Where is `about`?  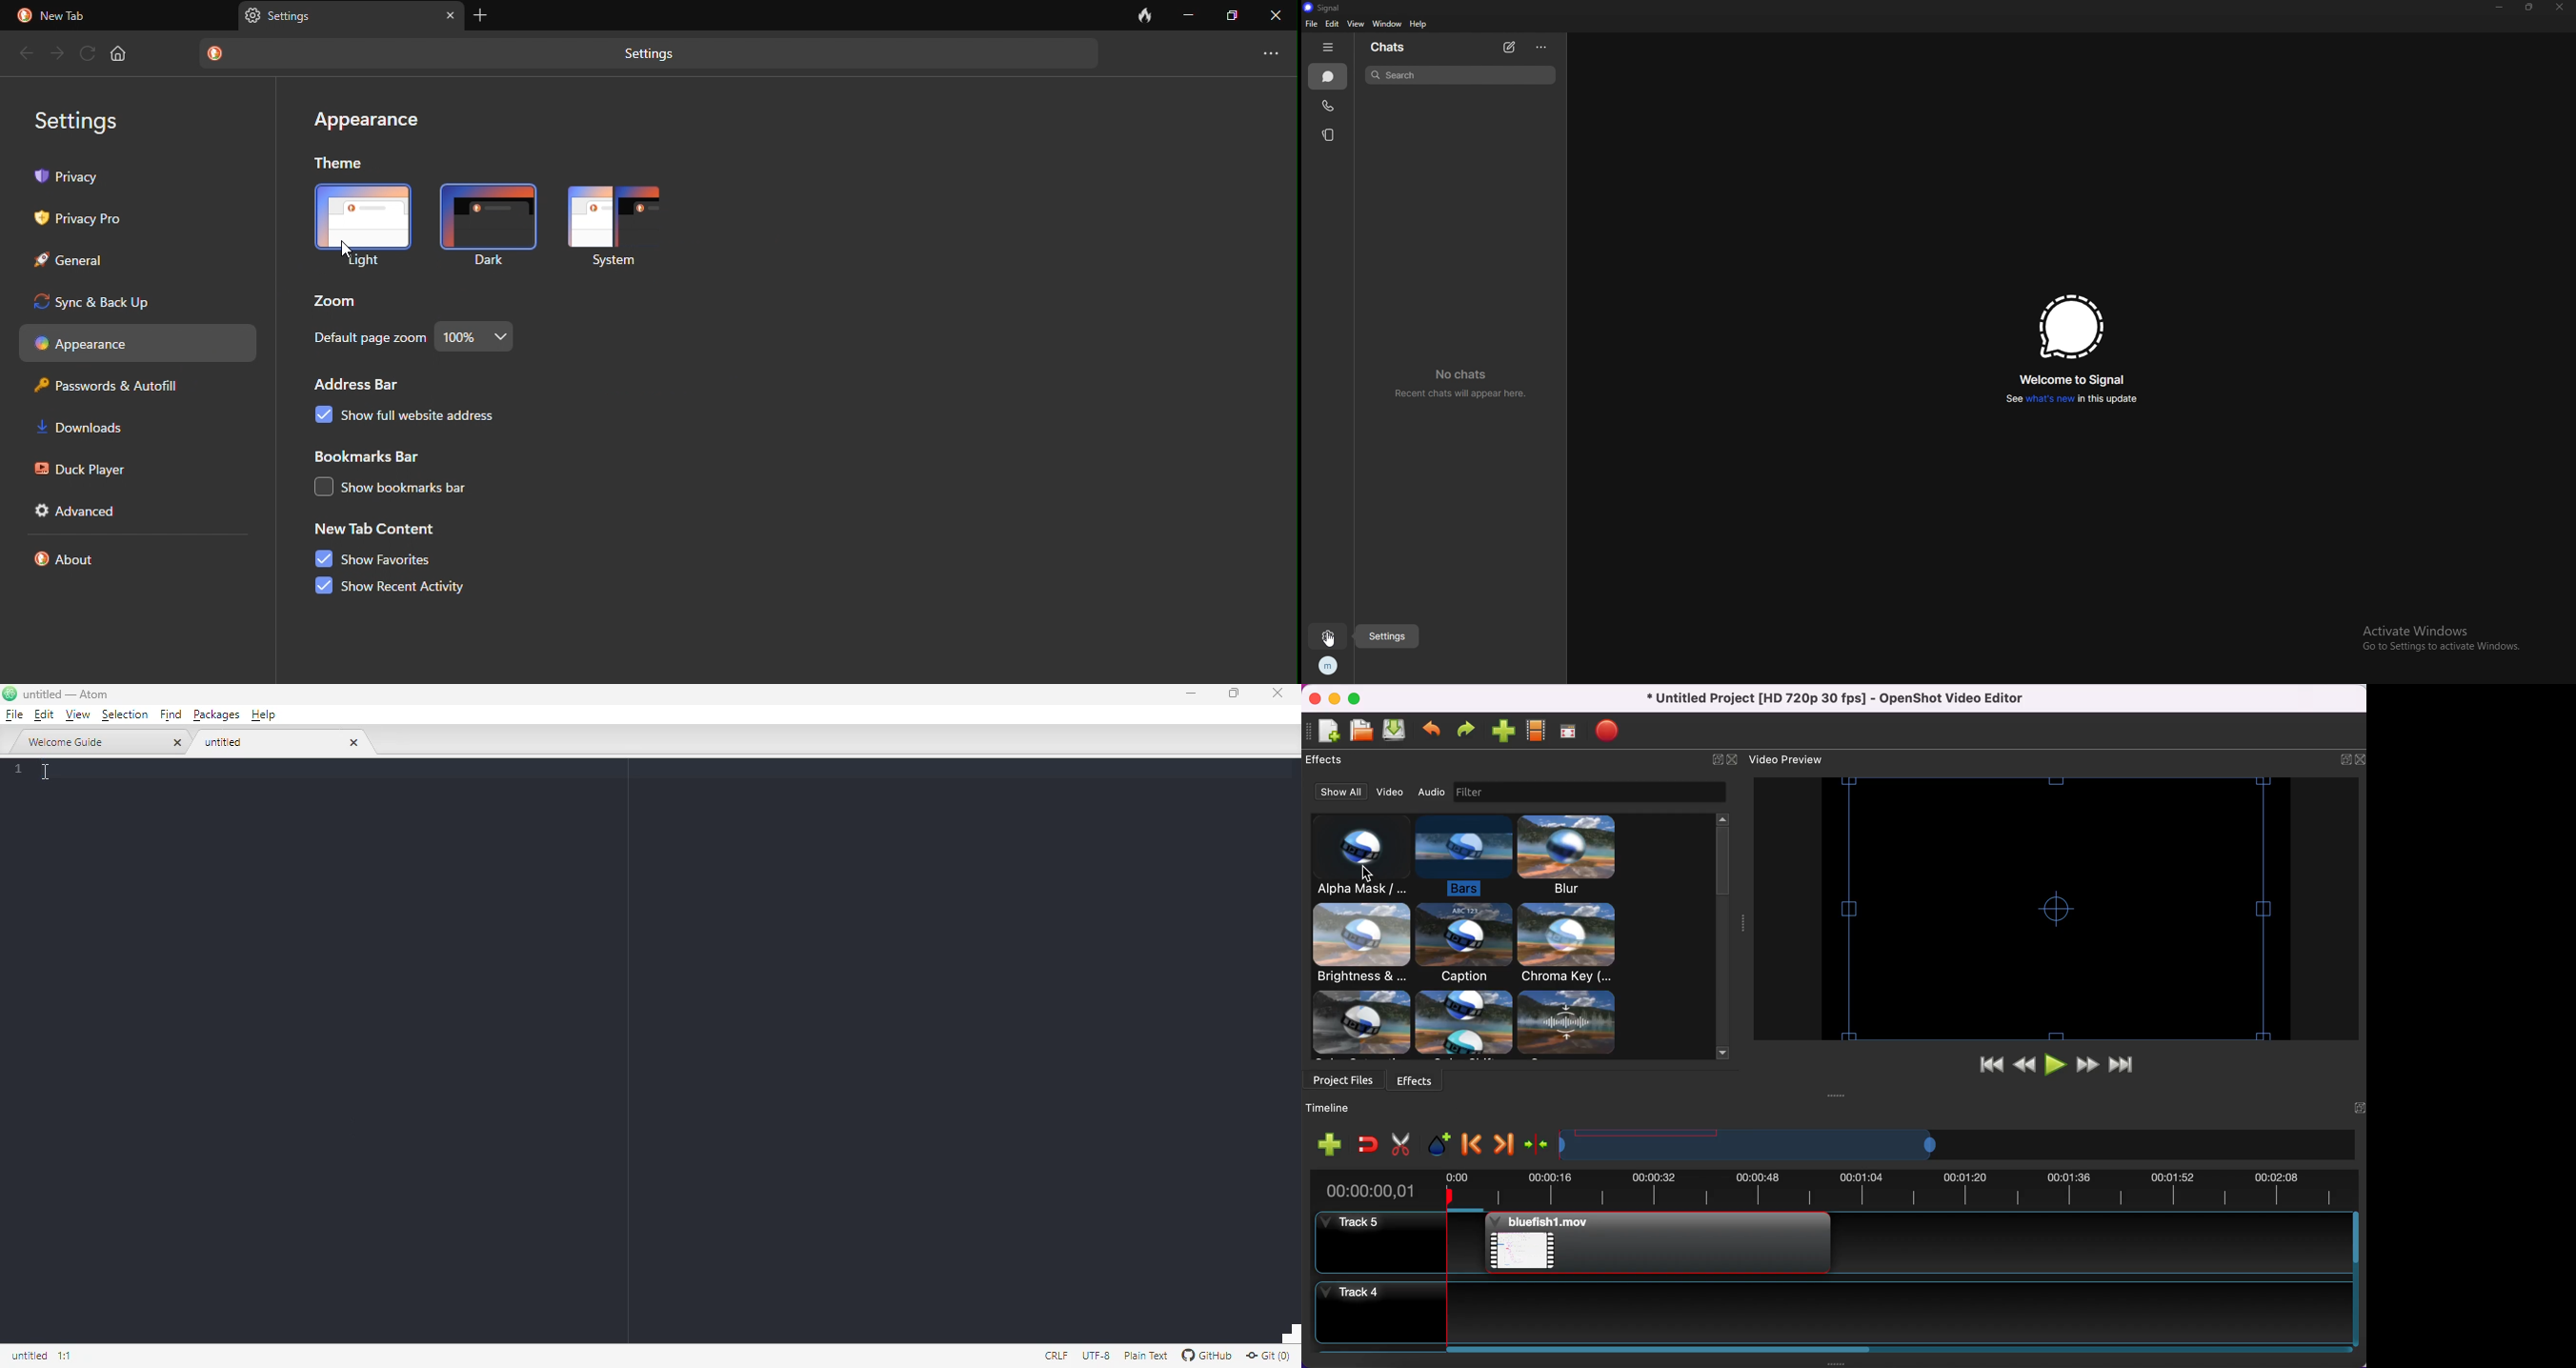
about is located at coordinates (72, 562).